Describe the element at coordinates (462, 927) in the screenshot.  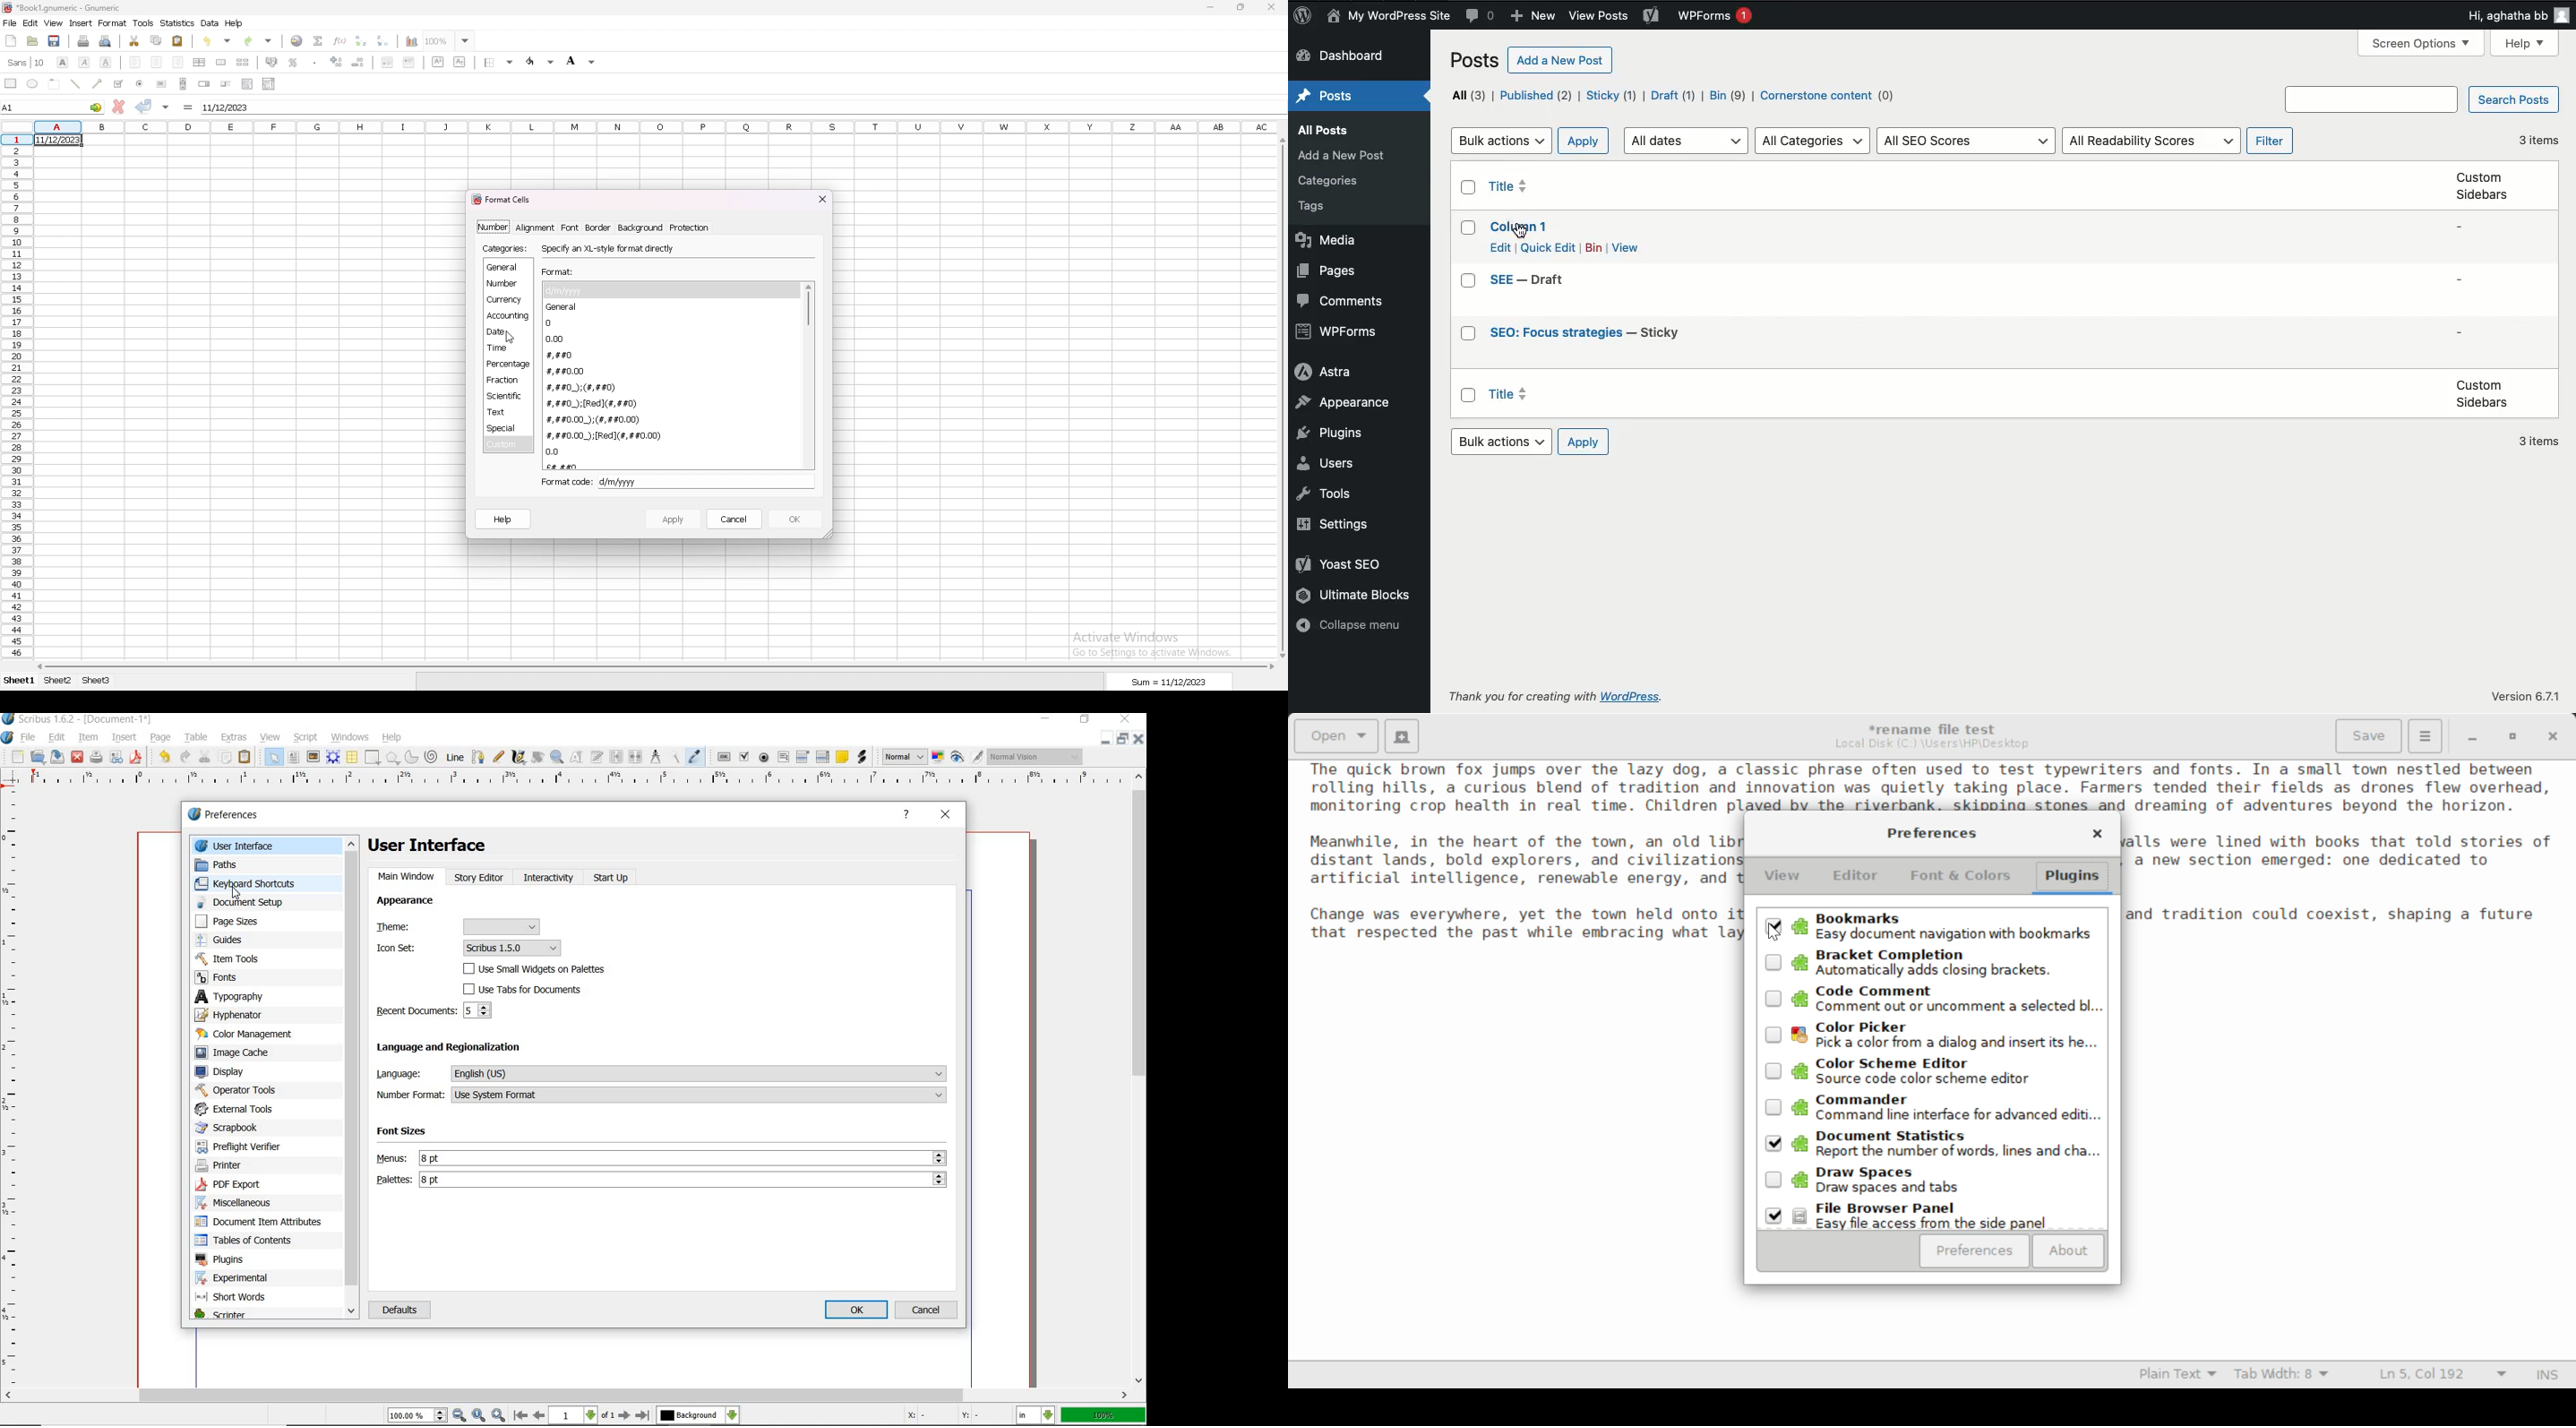
I see `theme` at that location.